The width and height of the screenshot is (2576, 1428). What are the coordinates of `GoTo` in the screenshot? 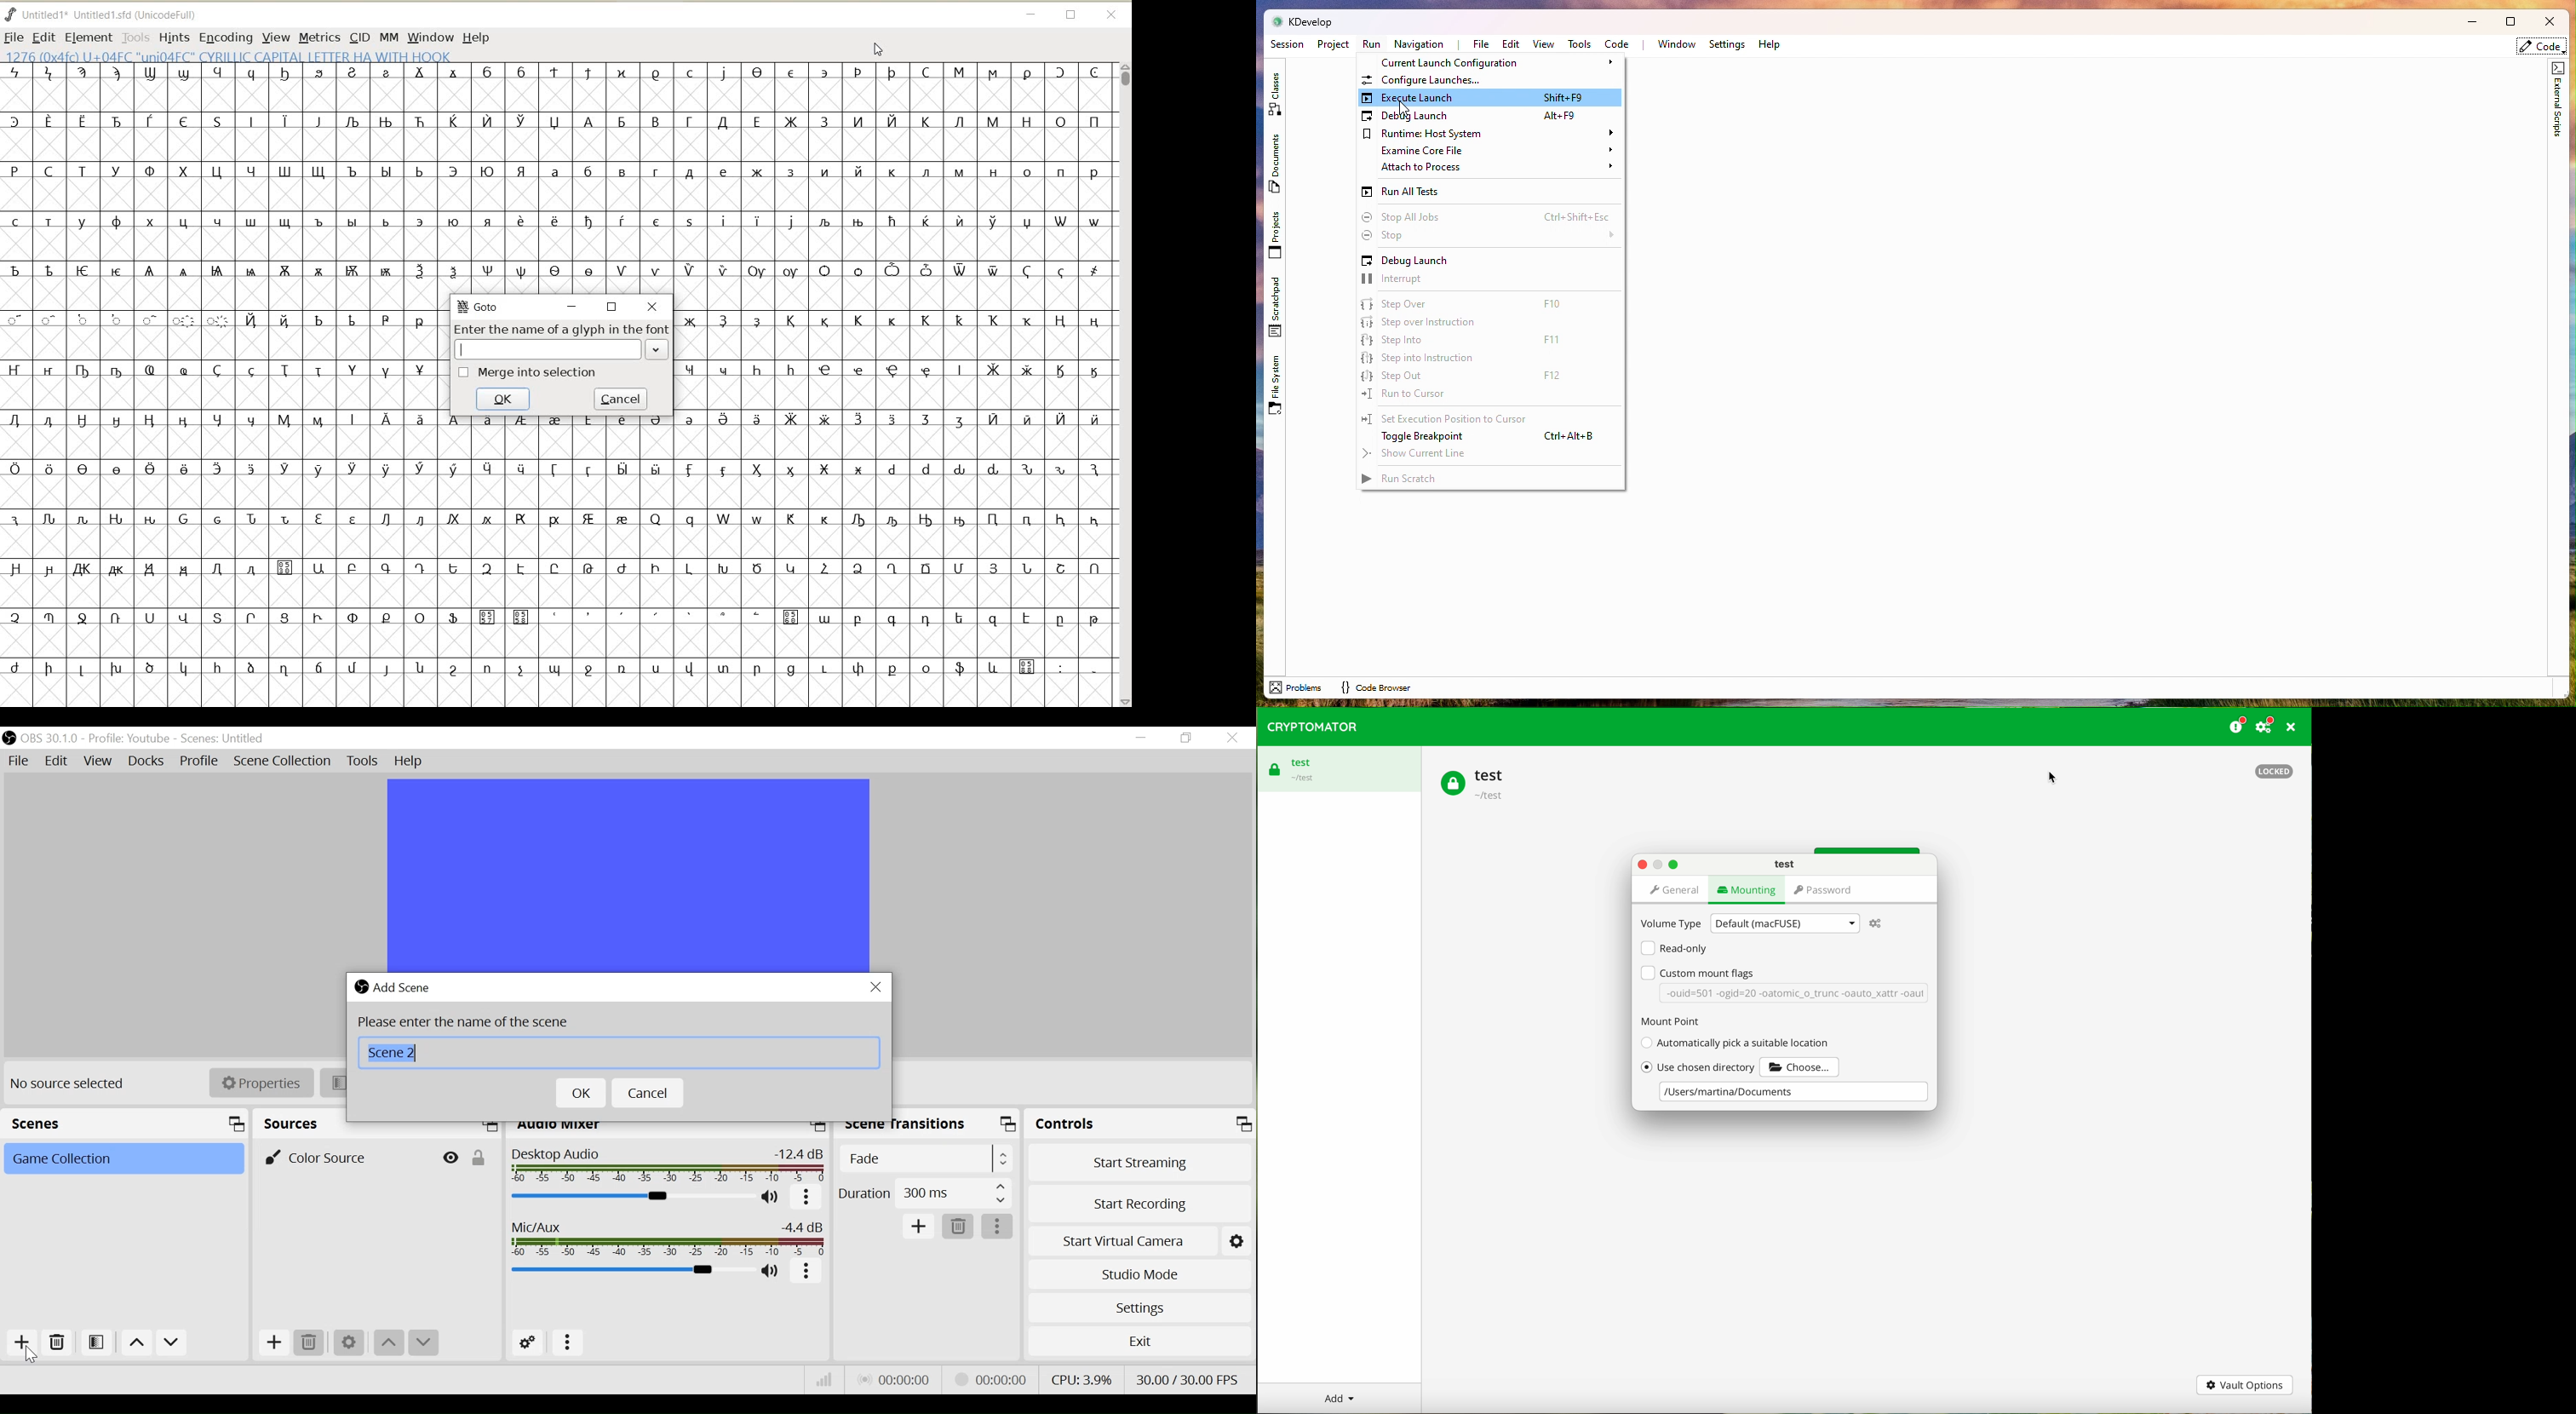 It's located at (480, 307).